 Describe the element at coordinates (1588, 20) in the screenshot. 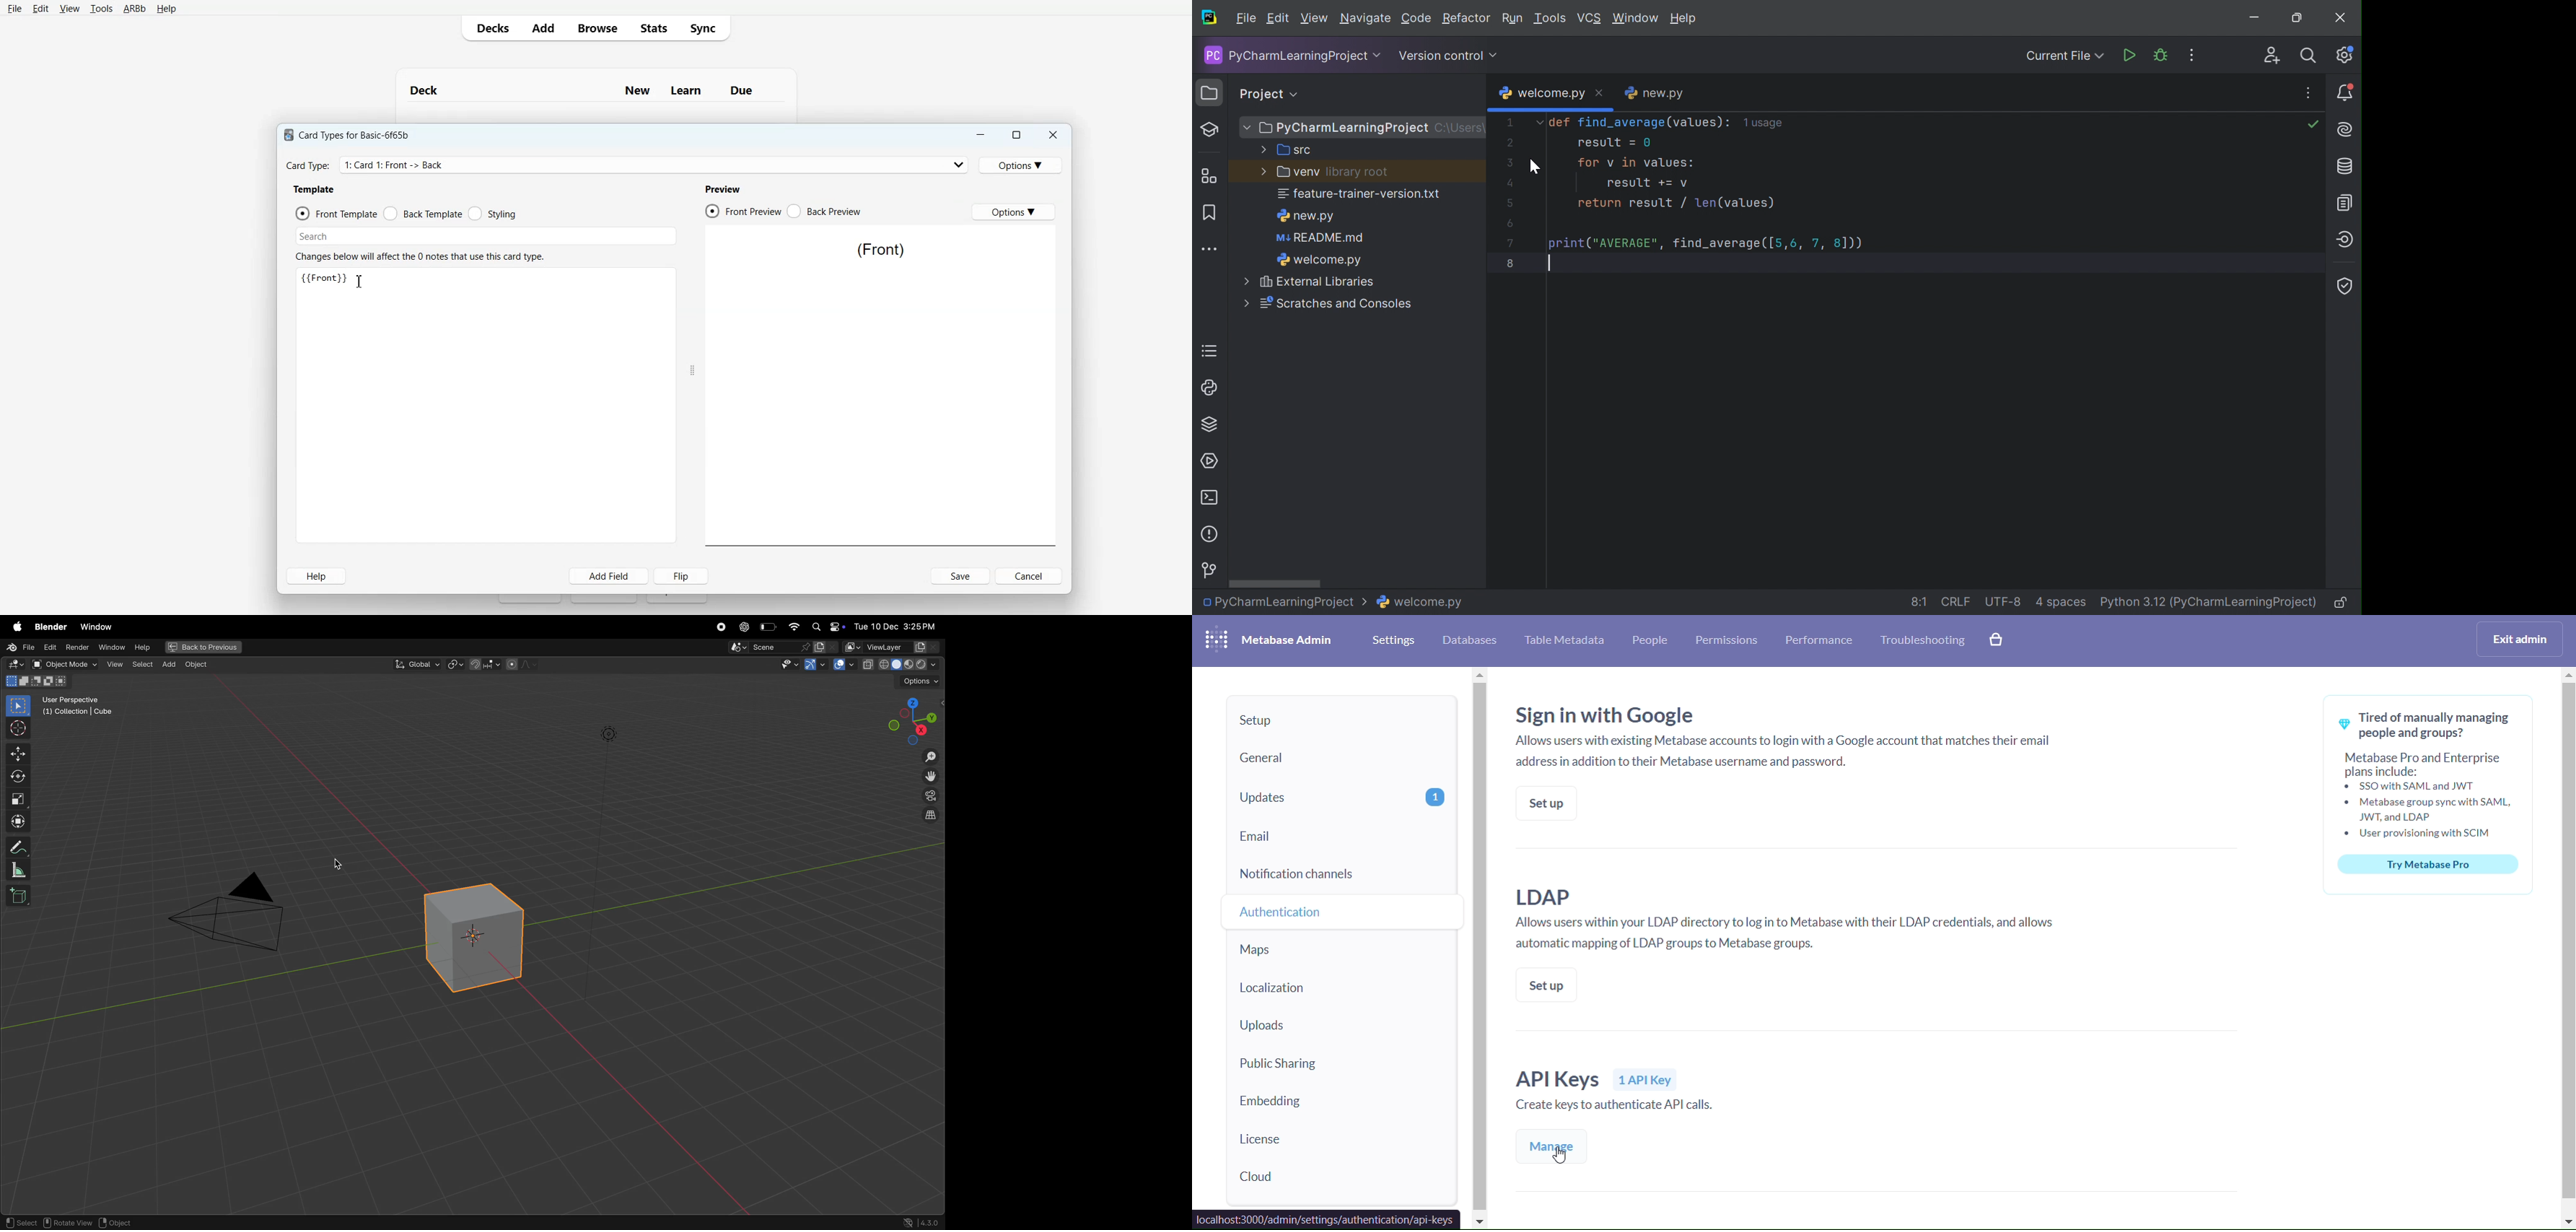

I see `VCS` at that location.